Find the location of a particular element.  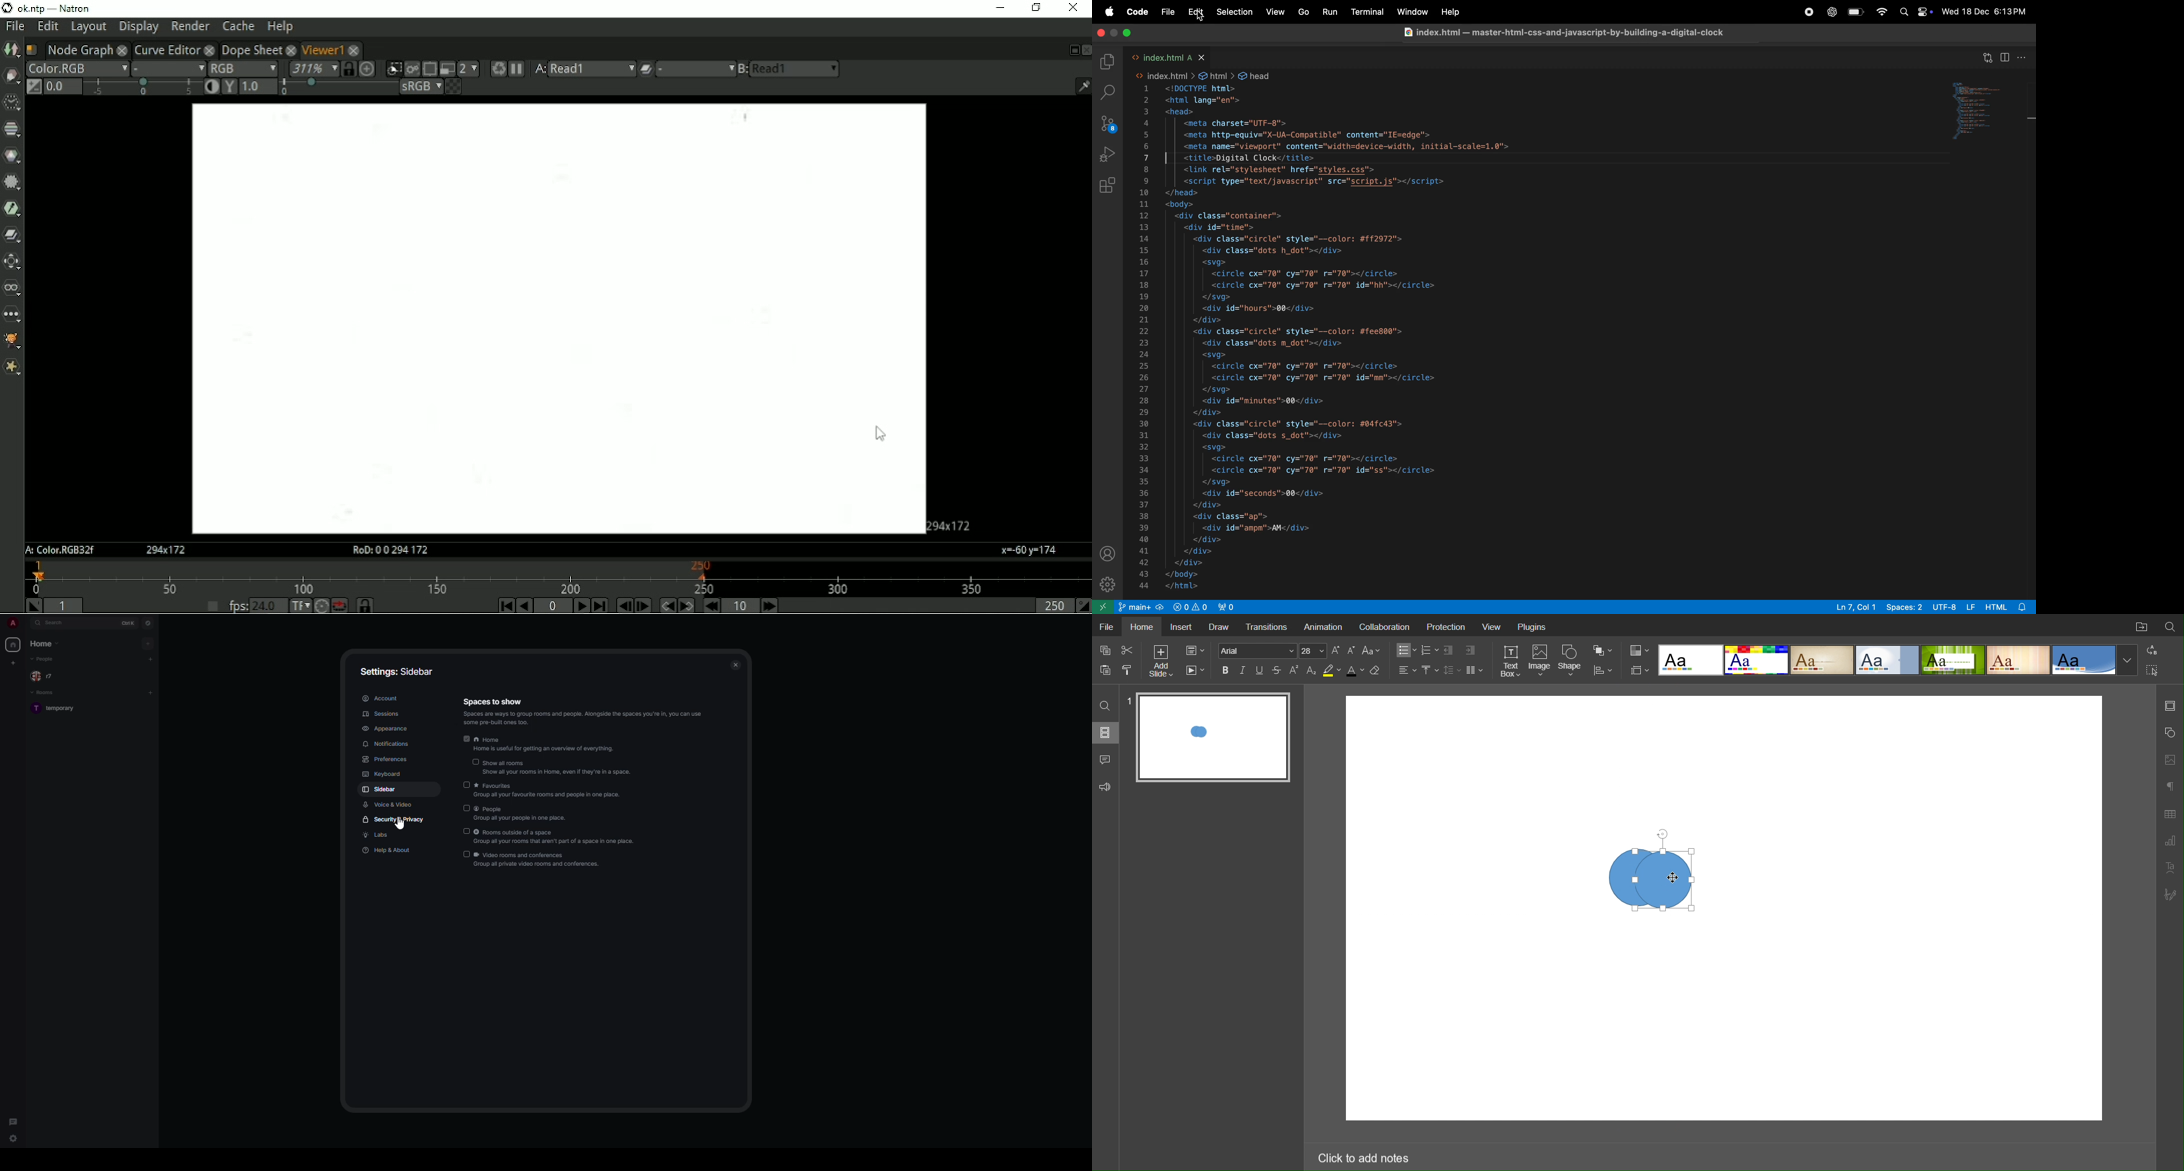

Insert is located at coordinates (1183, 627).